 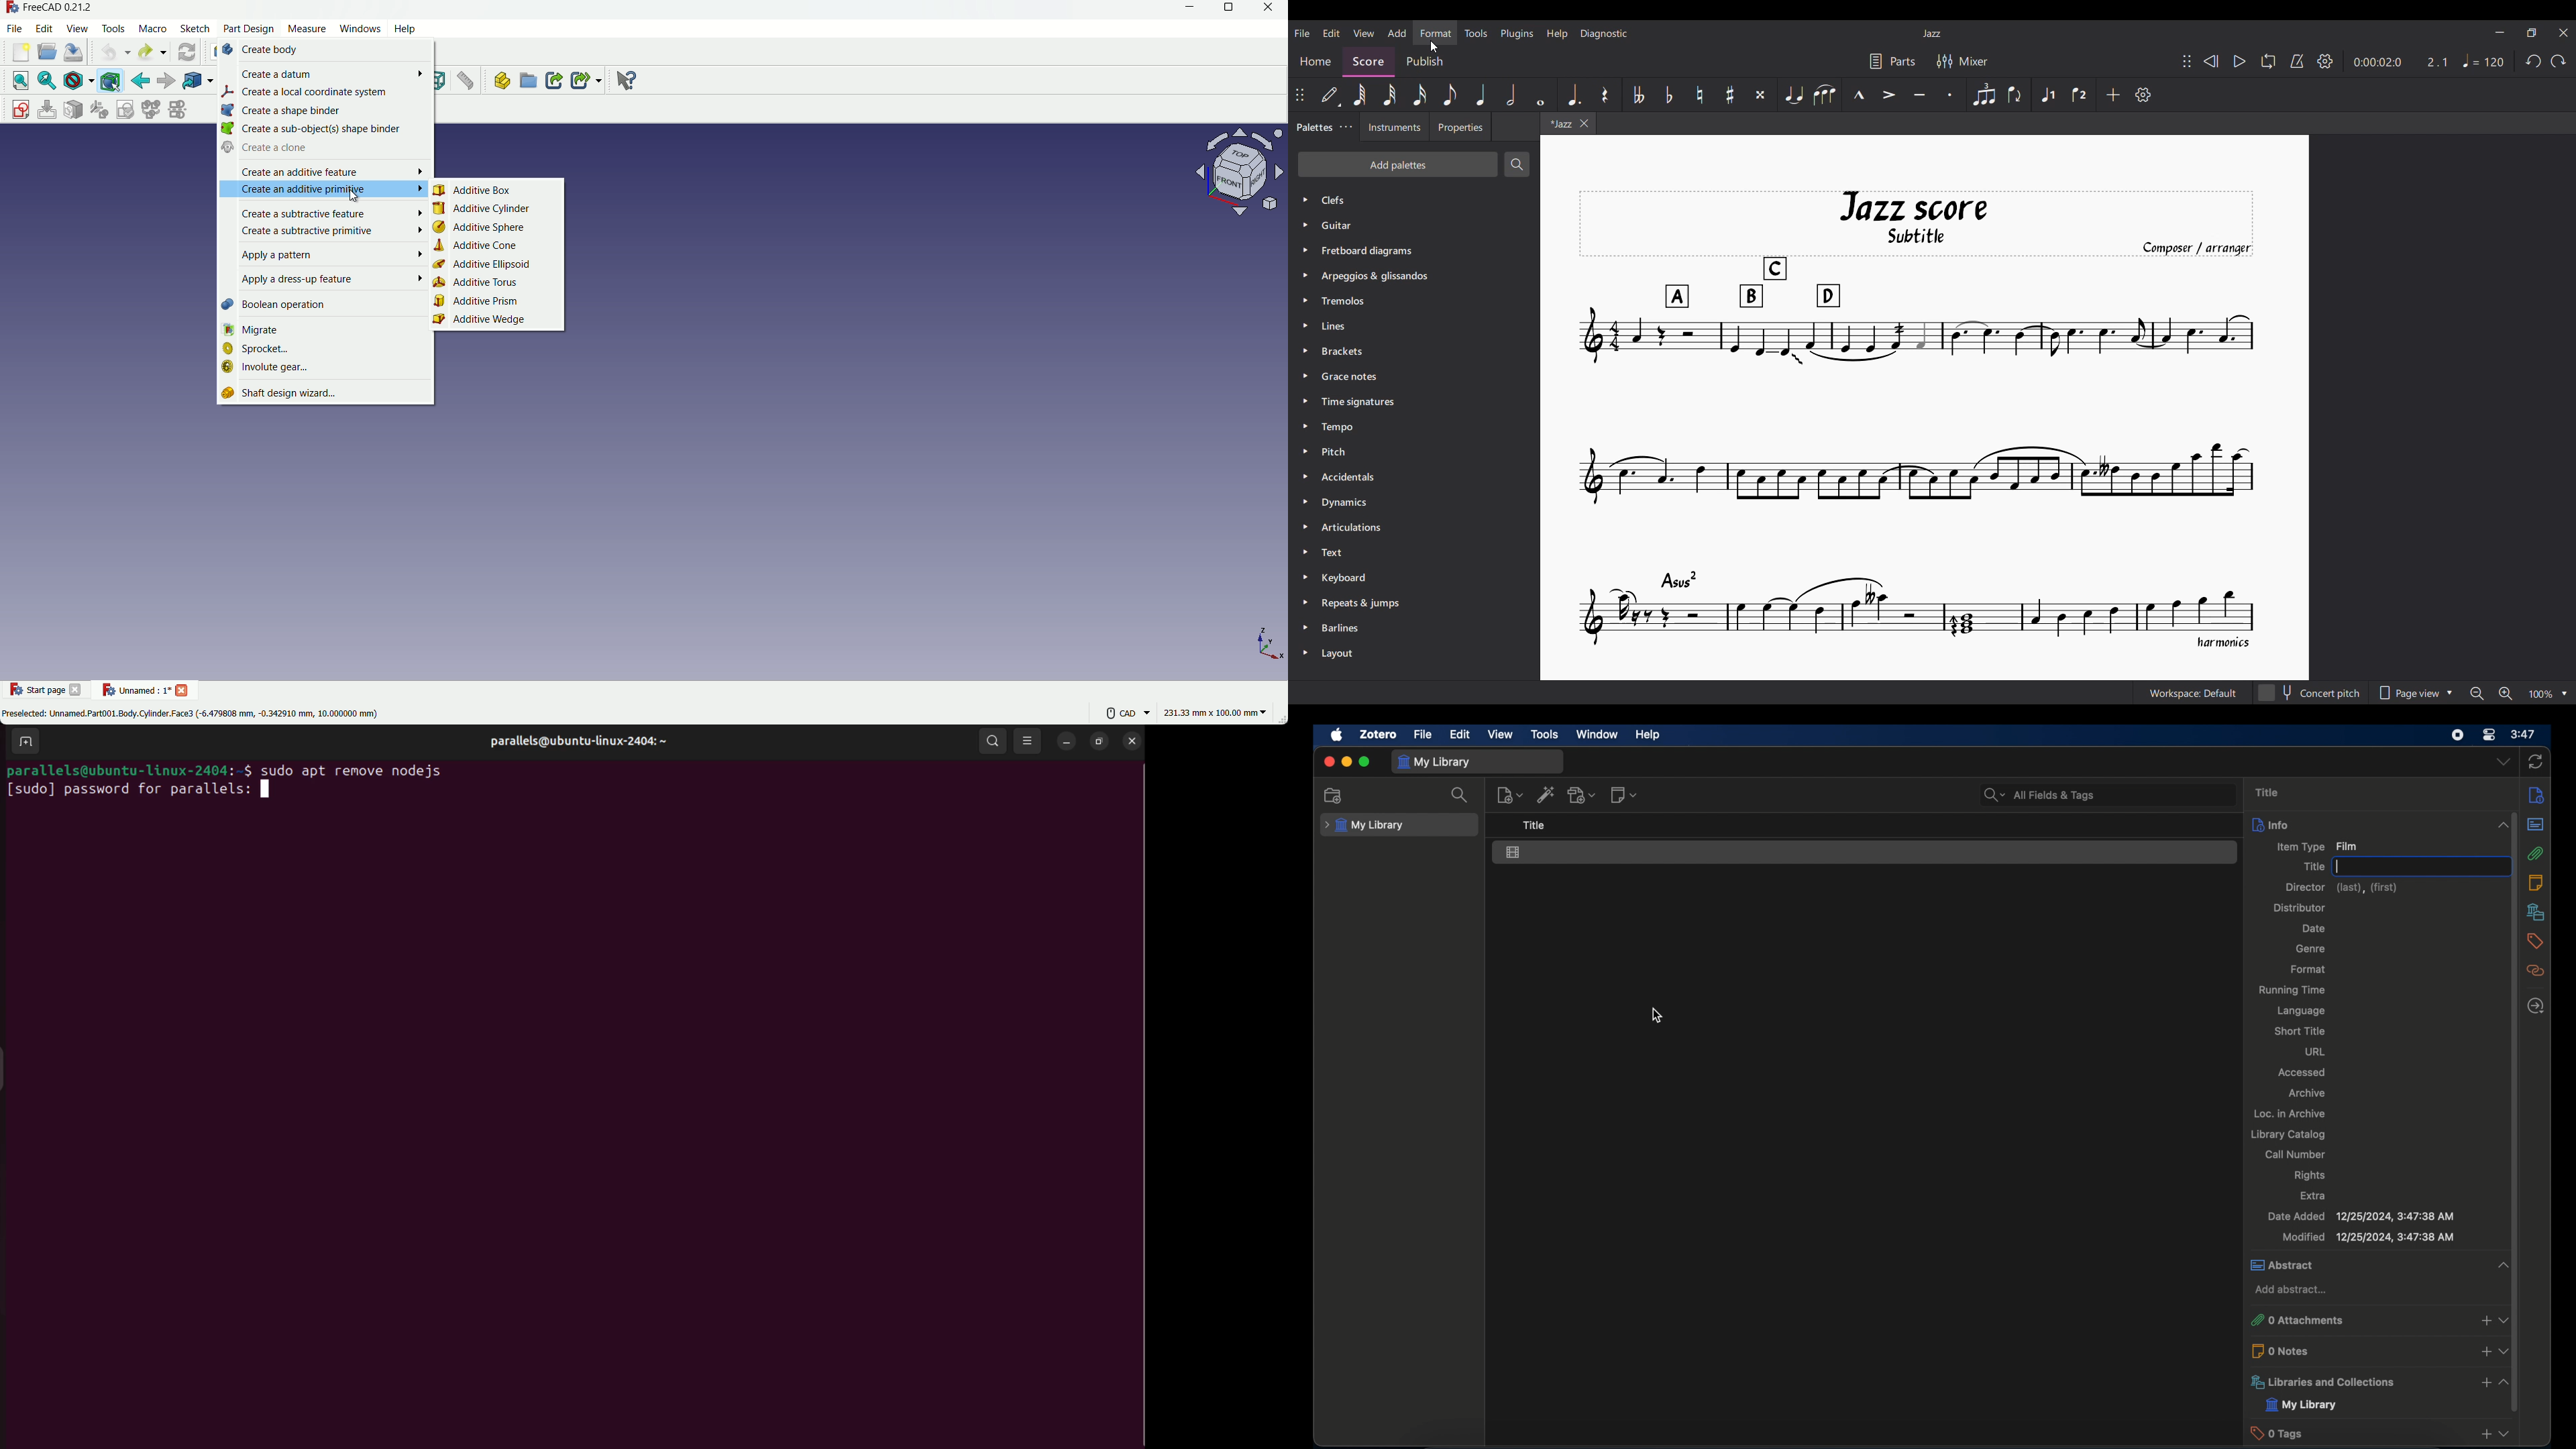 What do you see at coordinates (11, 1067) in the screenshot?
I see `Toggle button` at bounding box center [11, 1067].